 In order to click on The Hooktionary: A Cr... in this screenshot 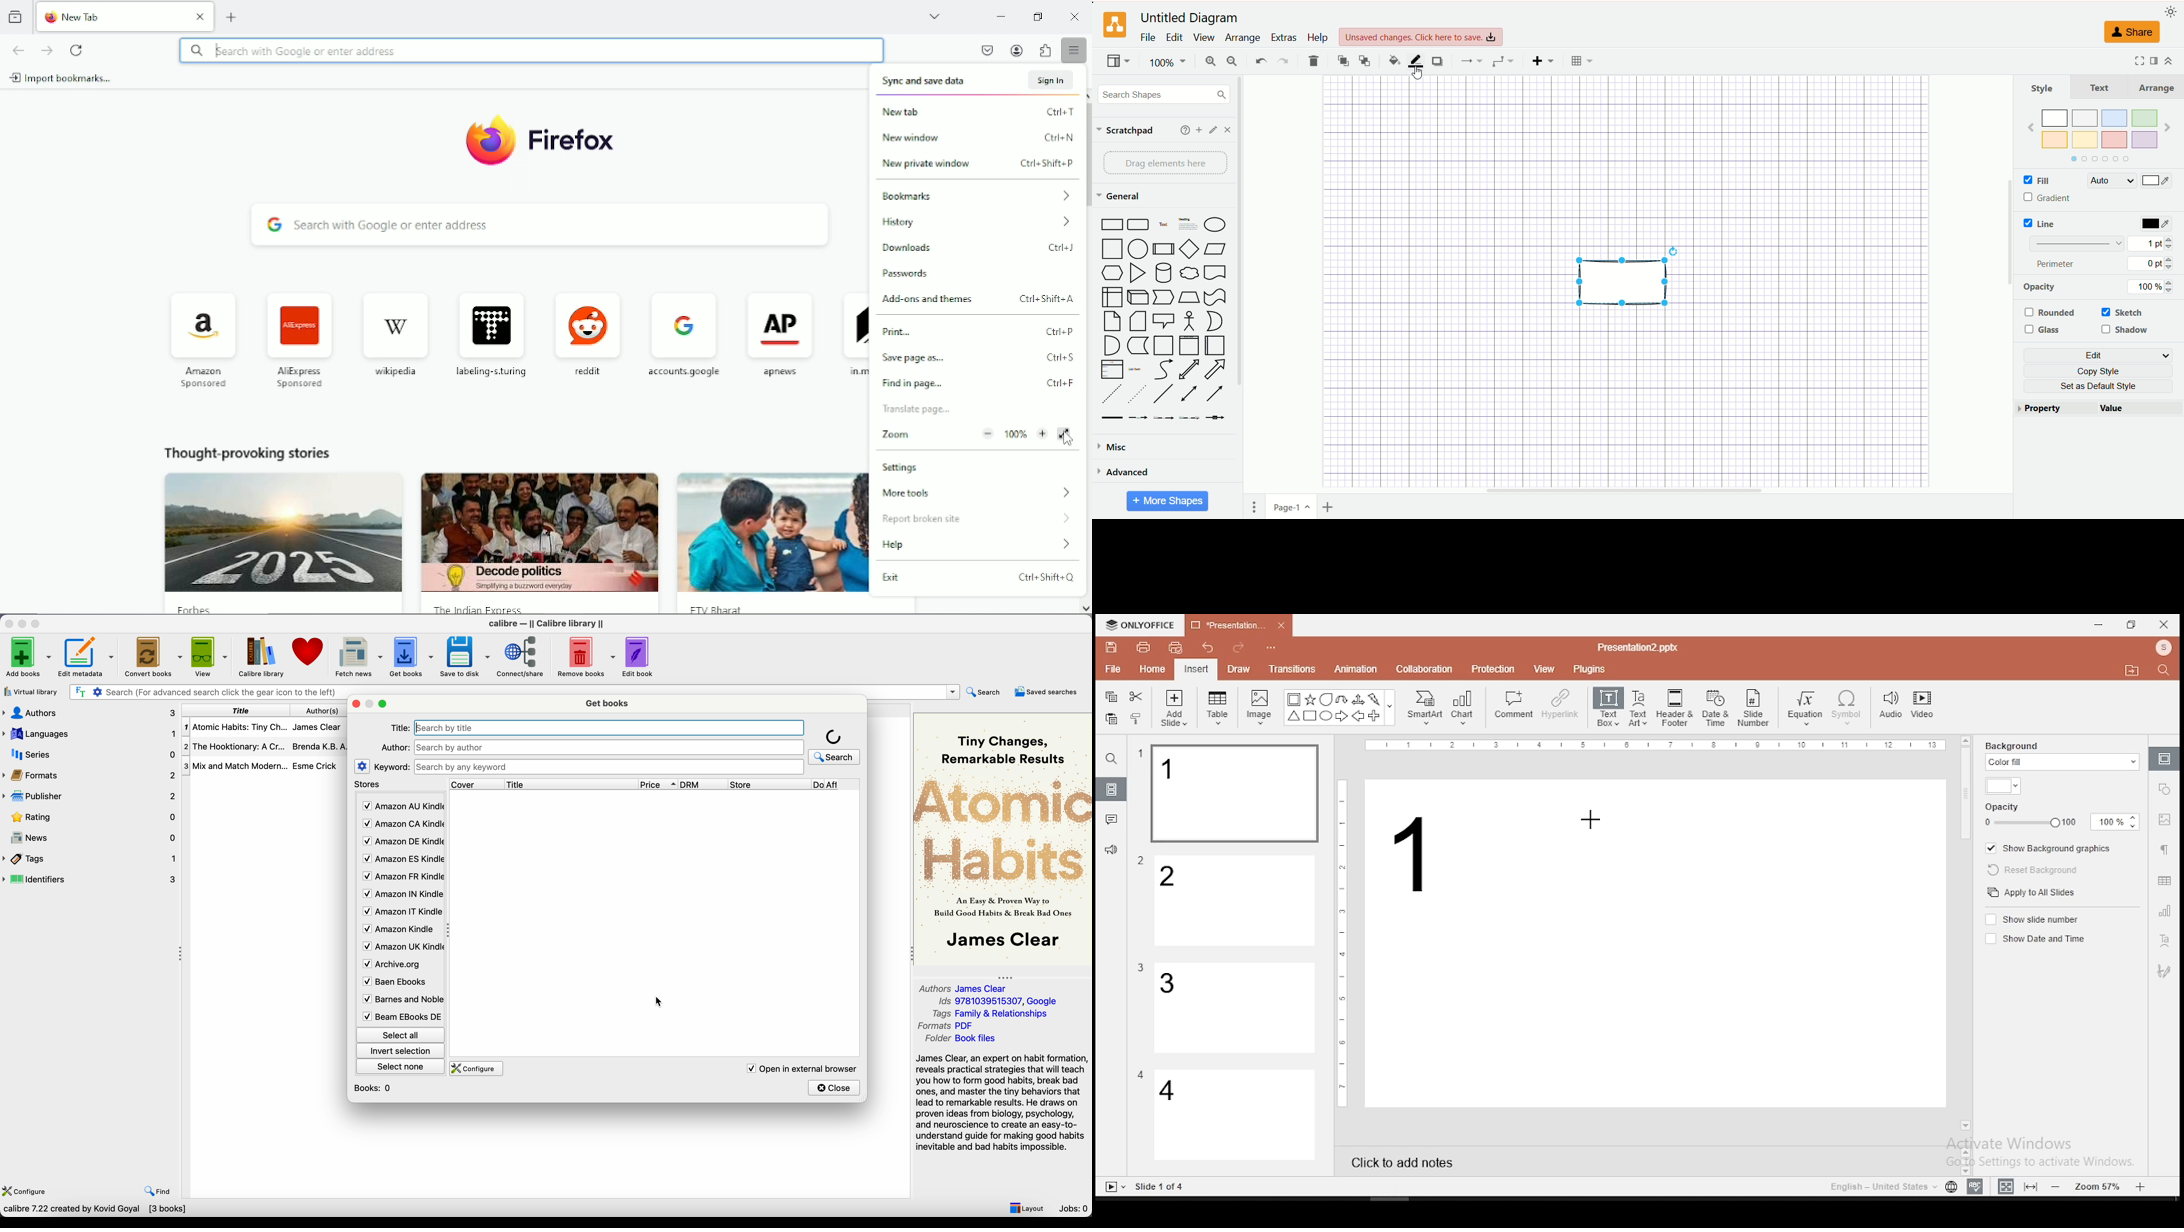, I will do `click(238, 746)`.